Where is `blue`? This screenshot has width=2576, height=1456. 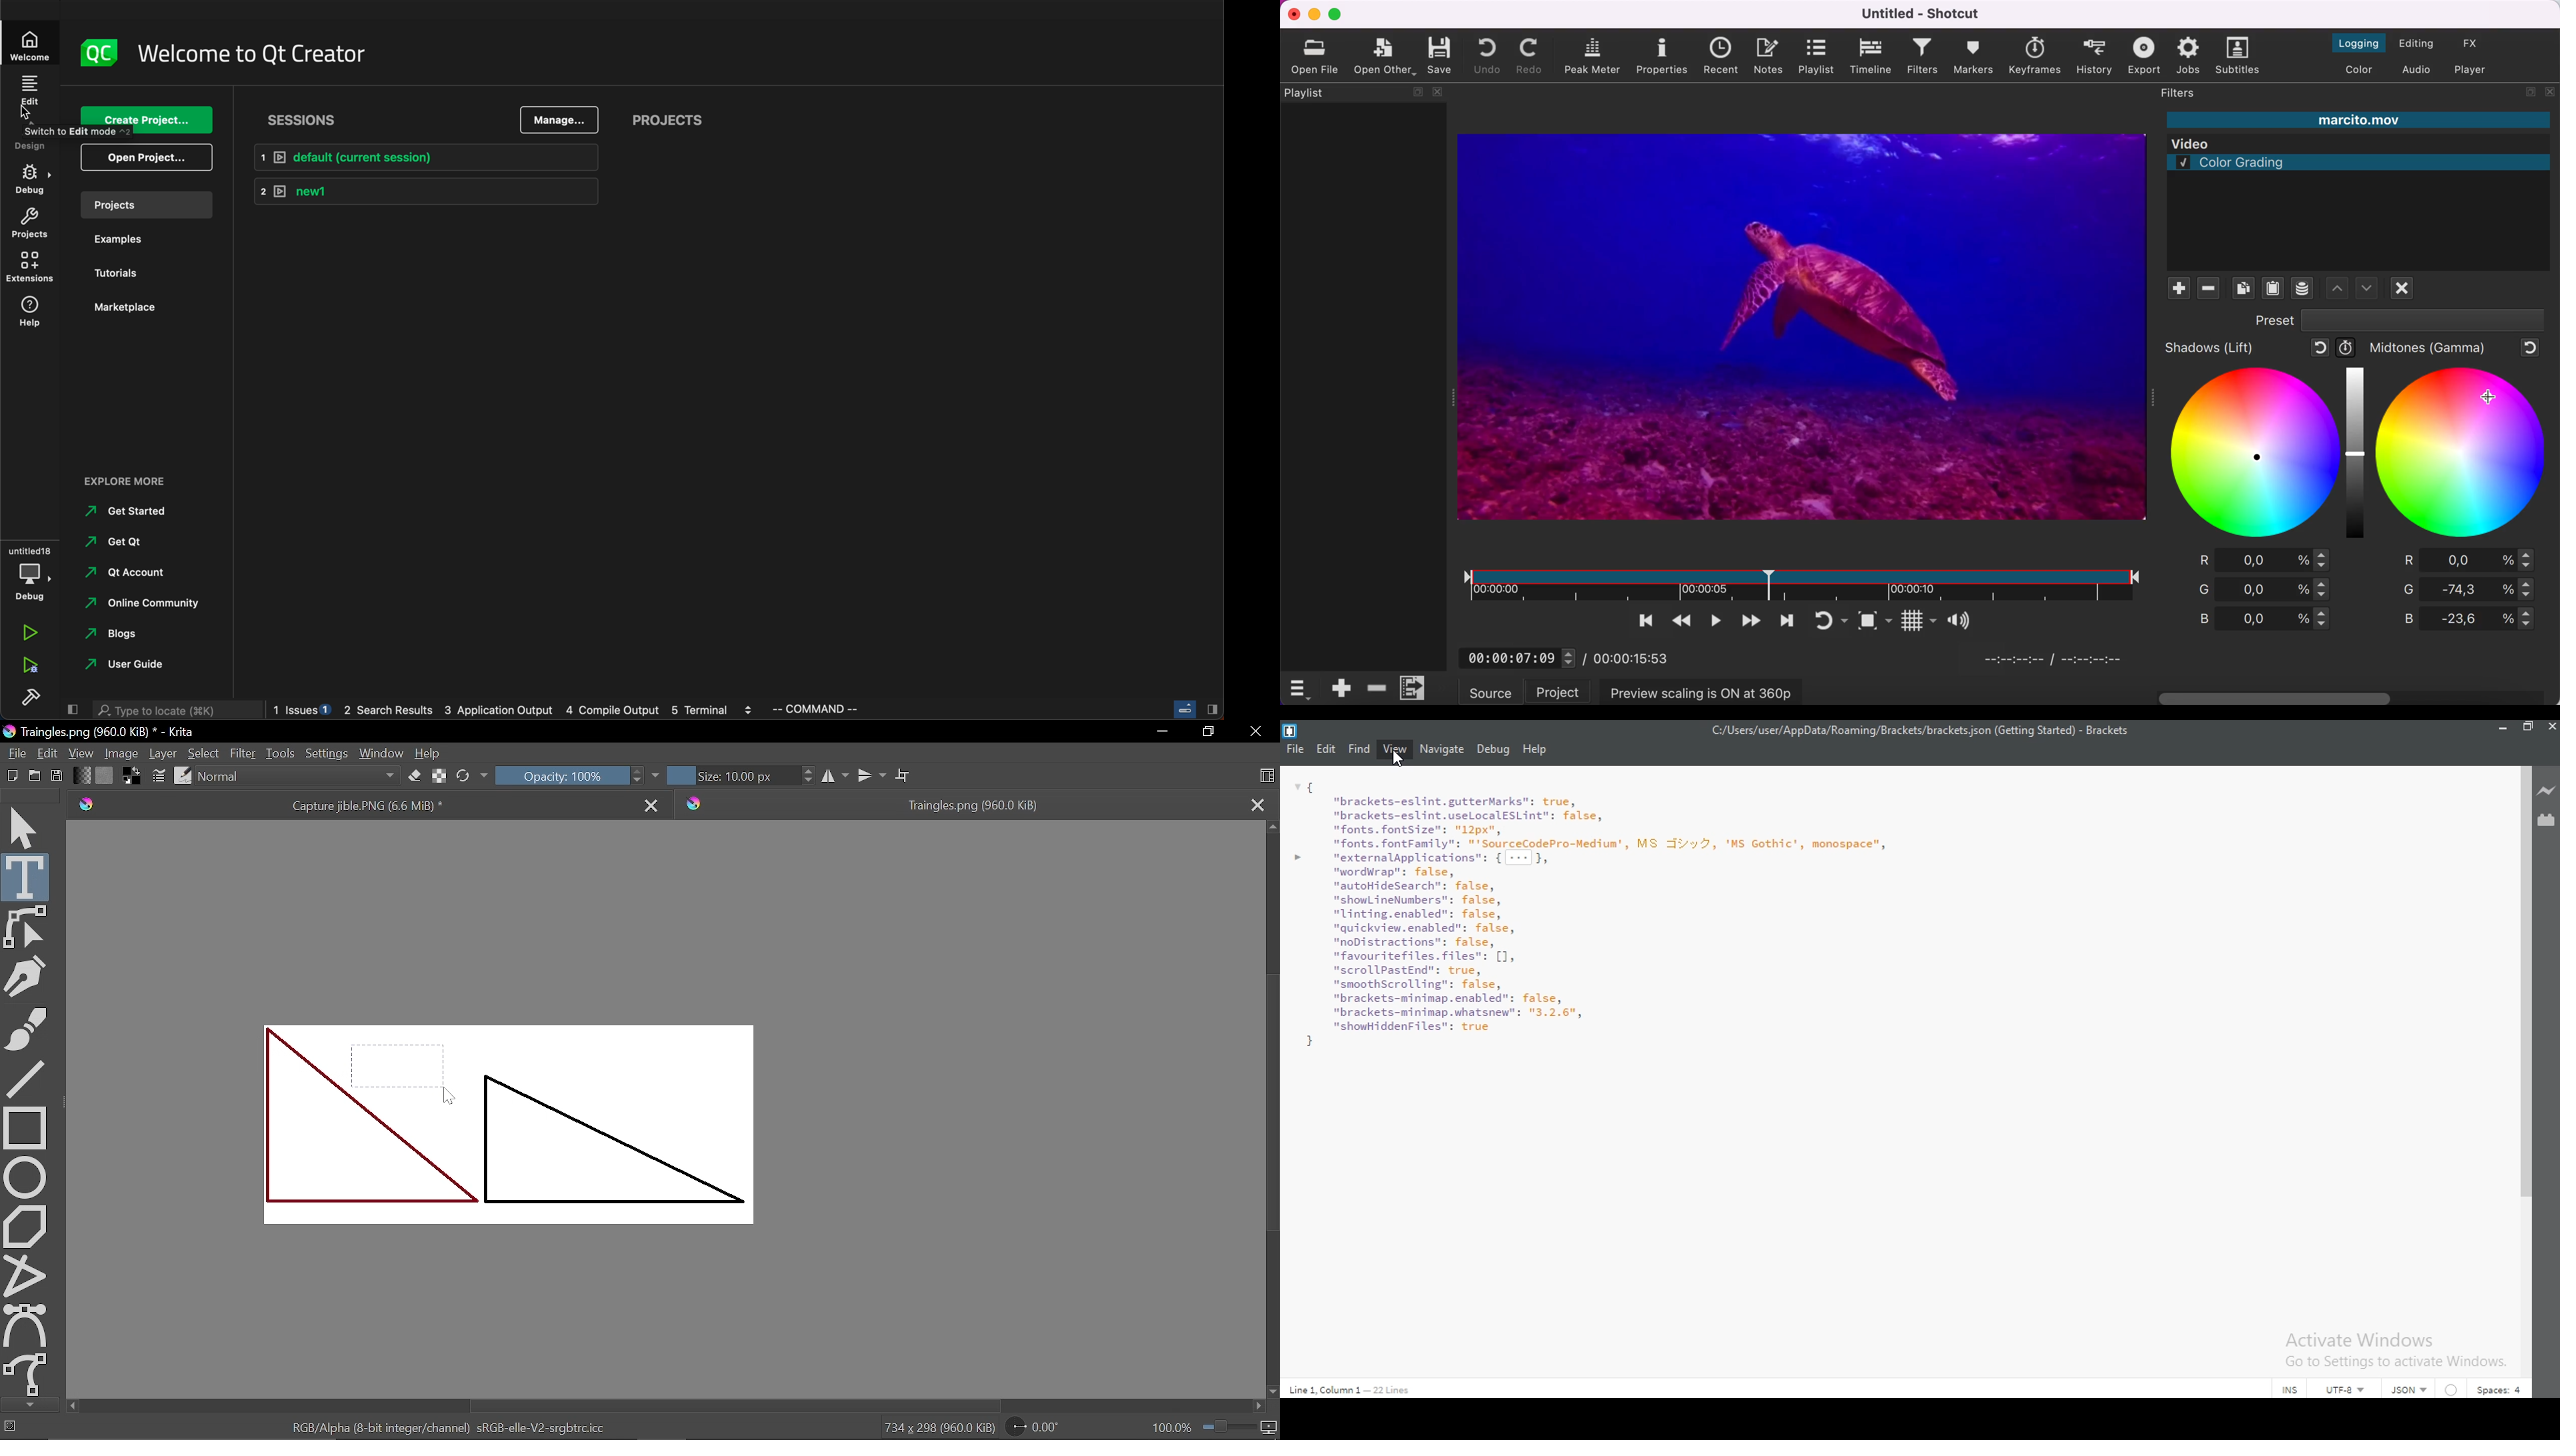
blue is located at coordinates (2467, 619).